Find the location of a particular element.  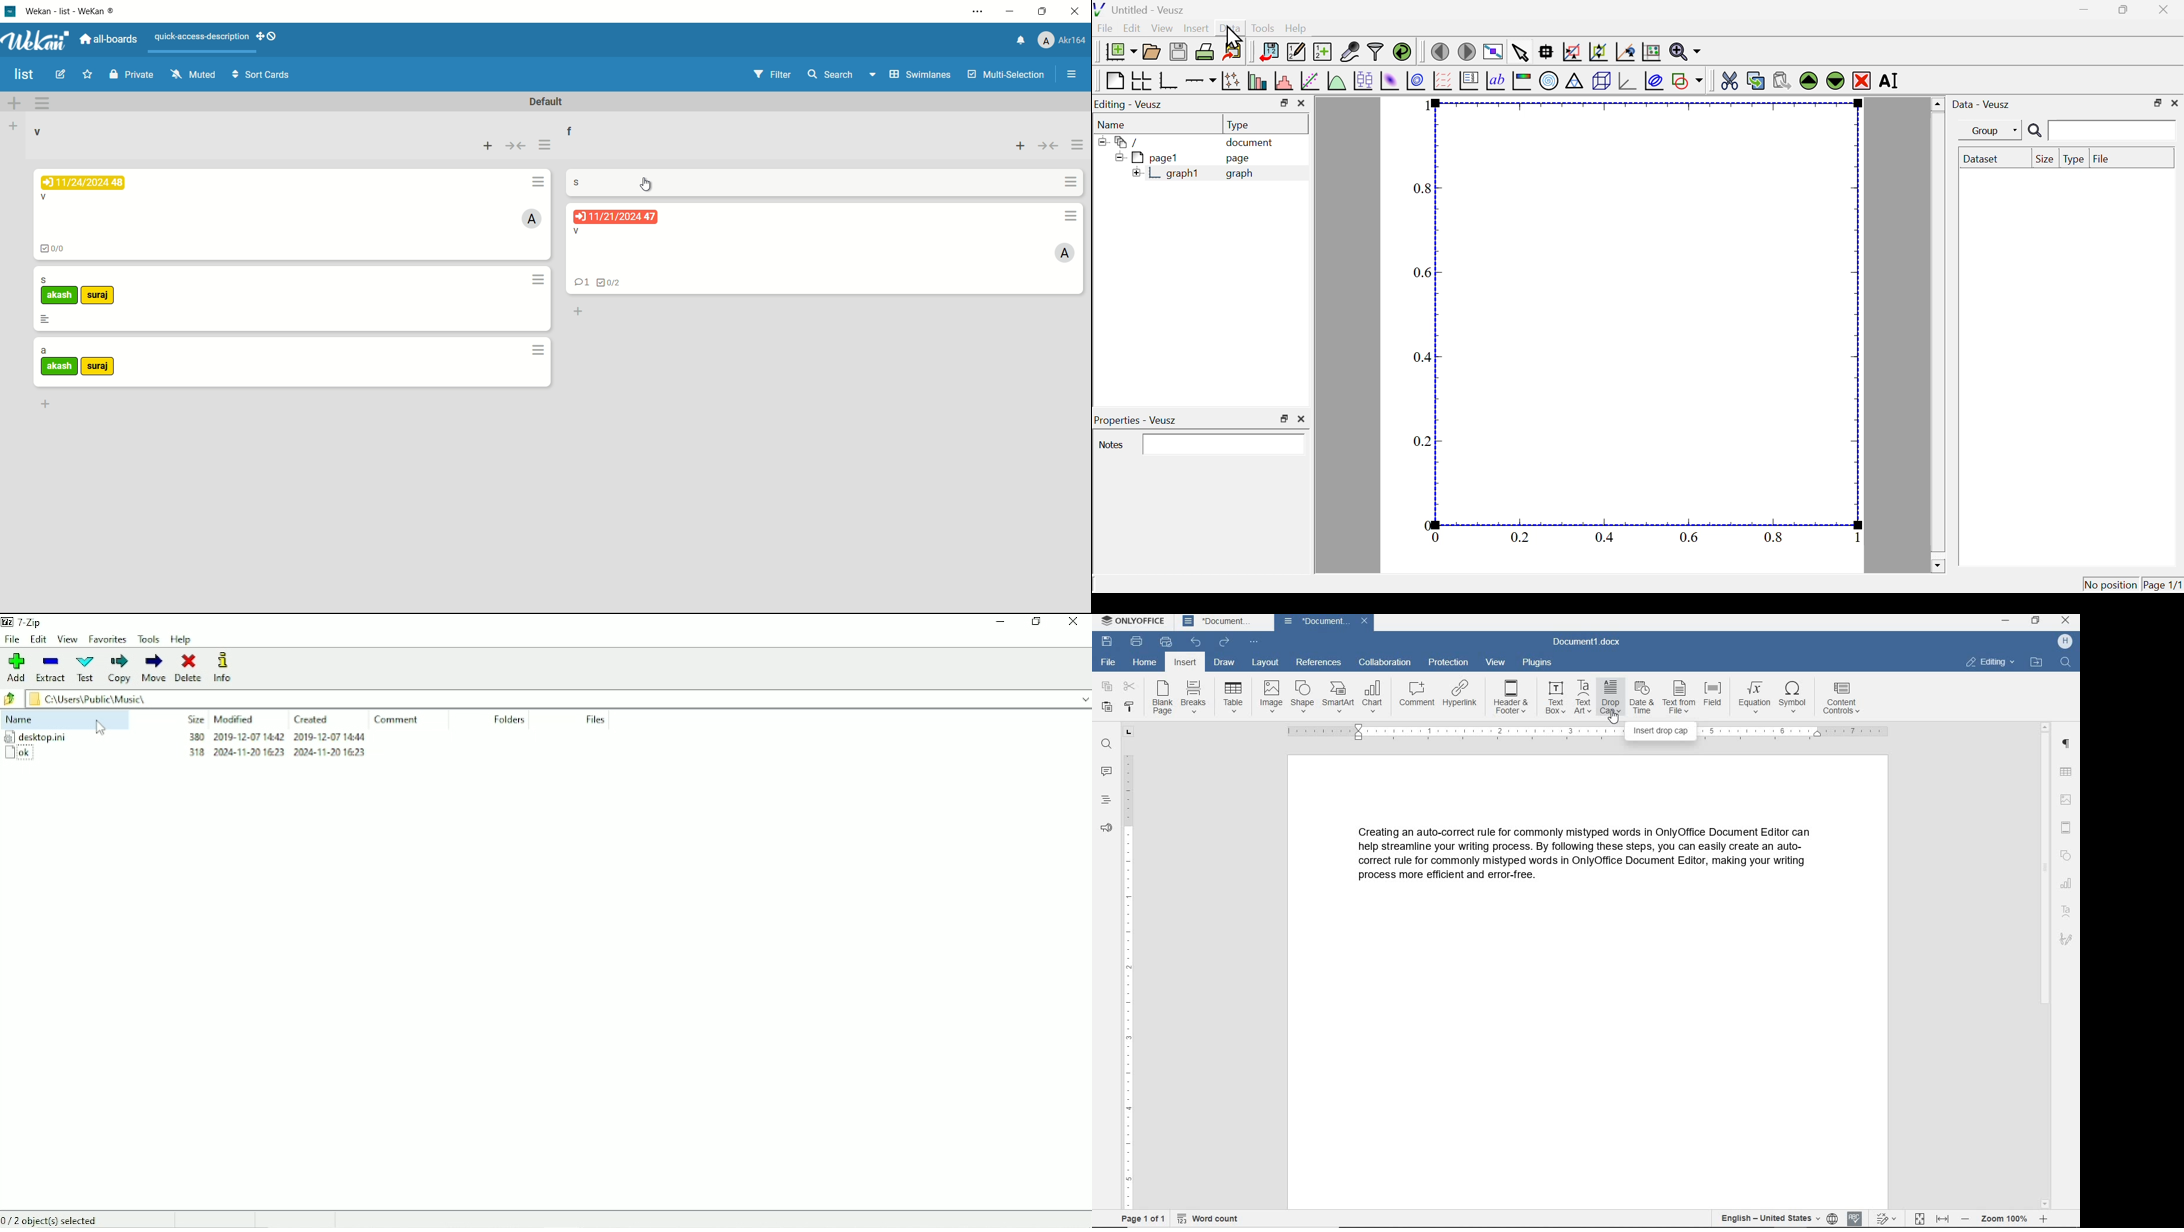

text from file is located at coordinates (1680, 698).